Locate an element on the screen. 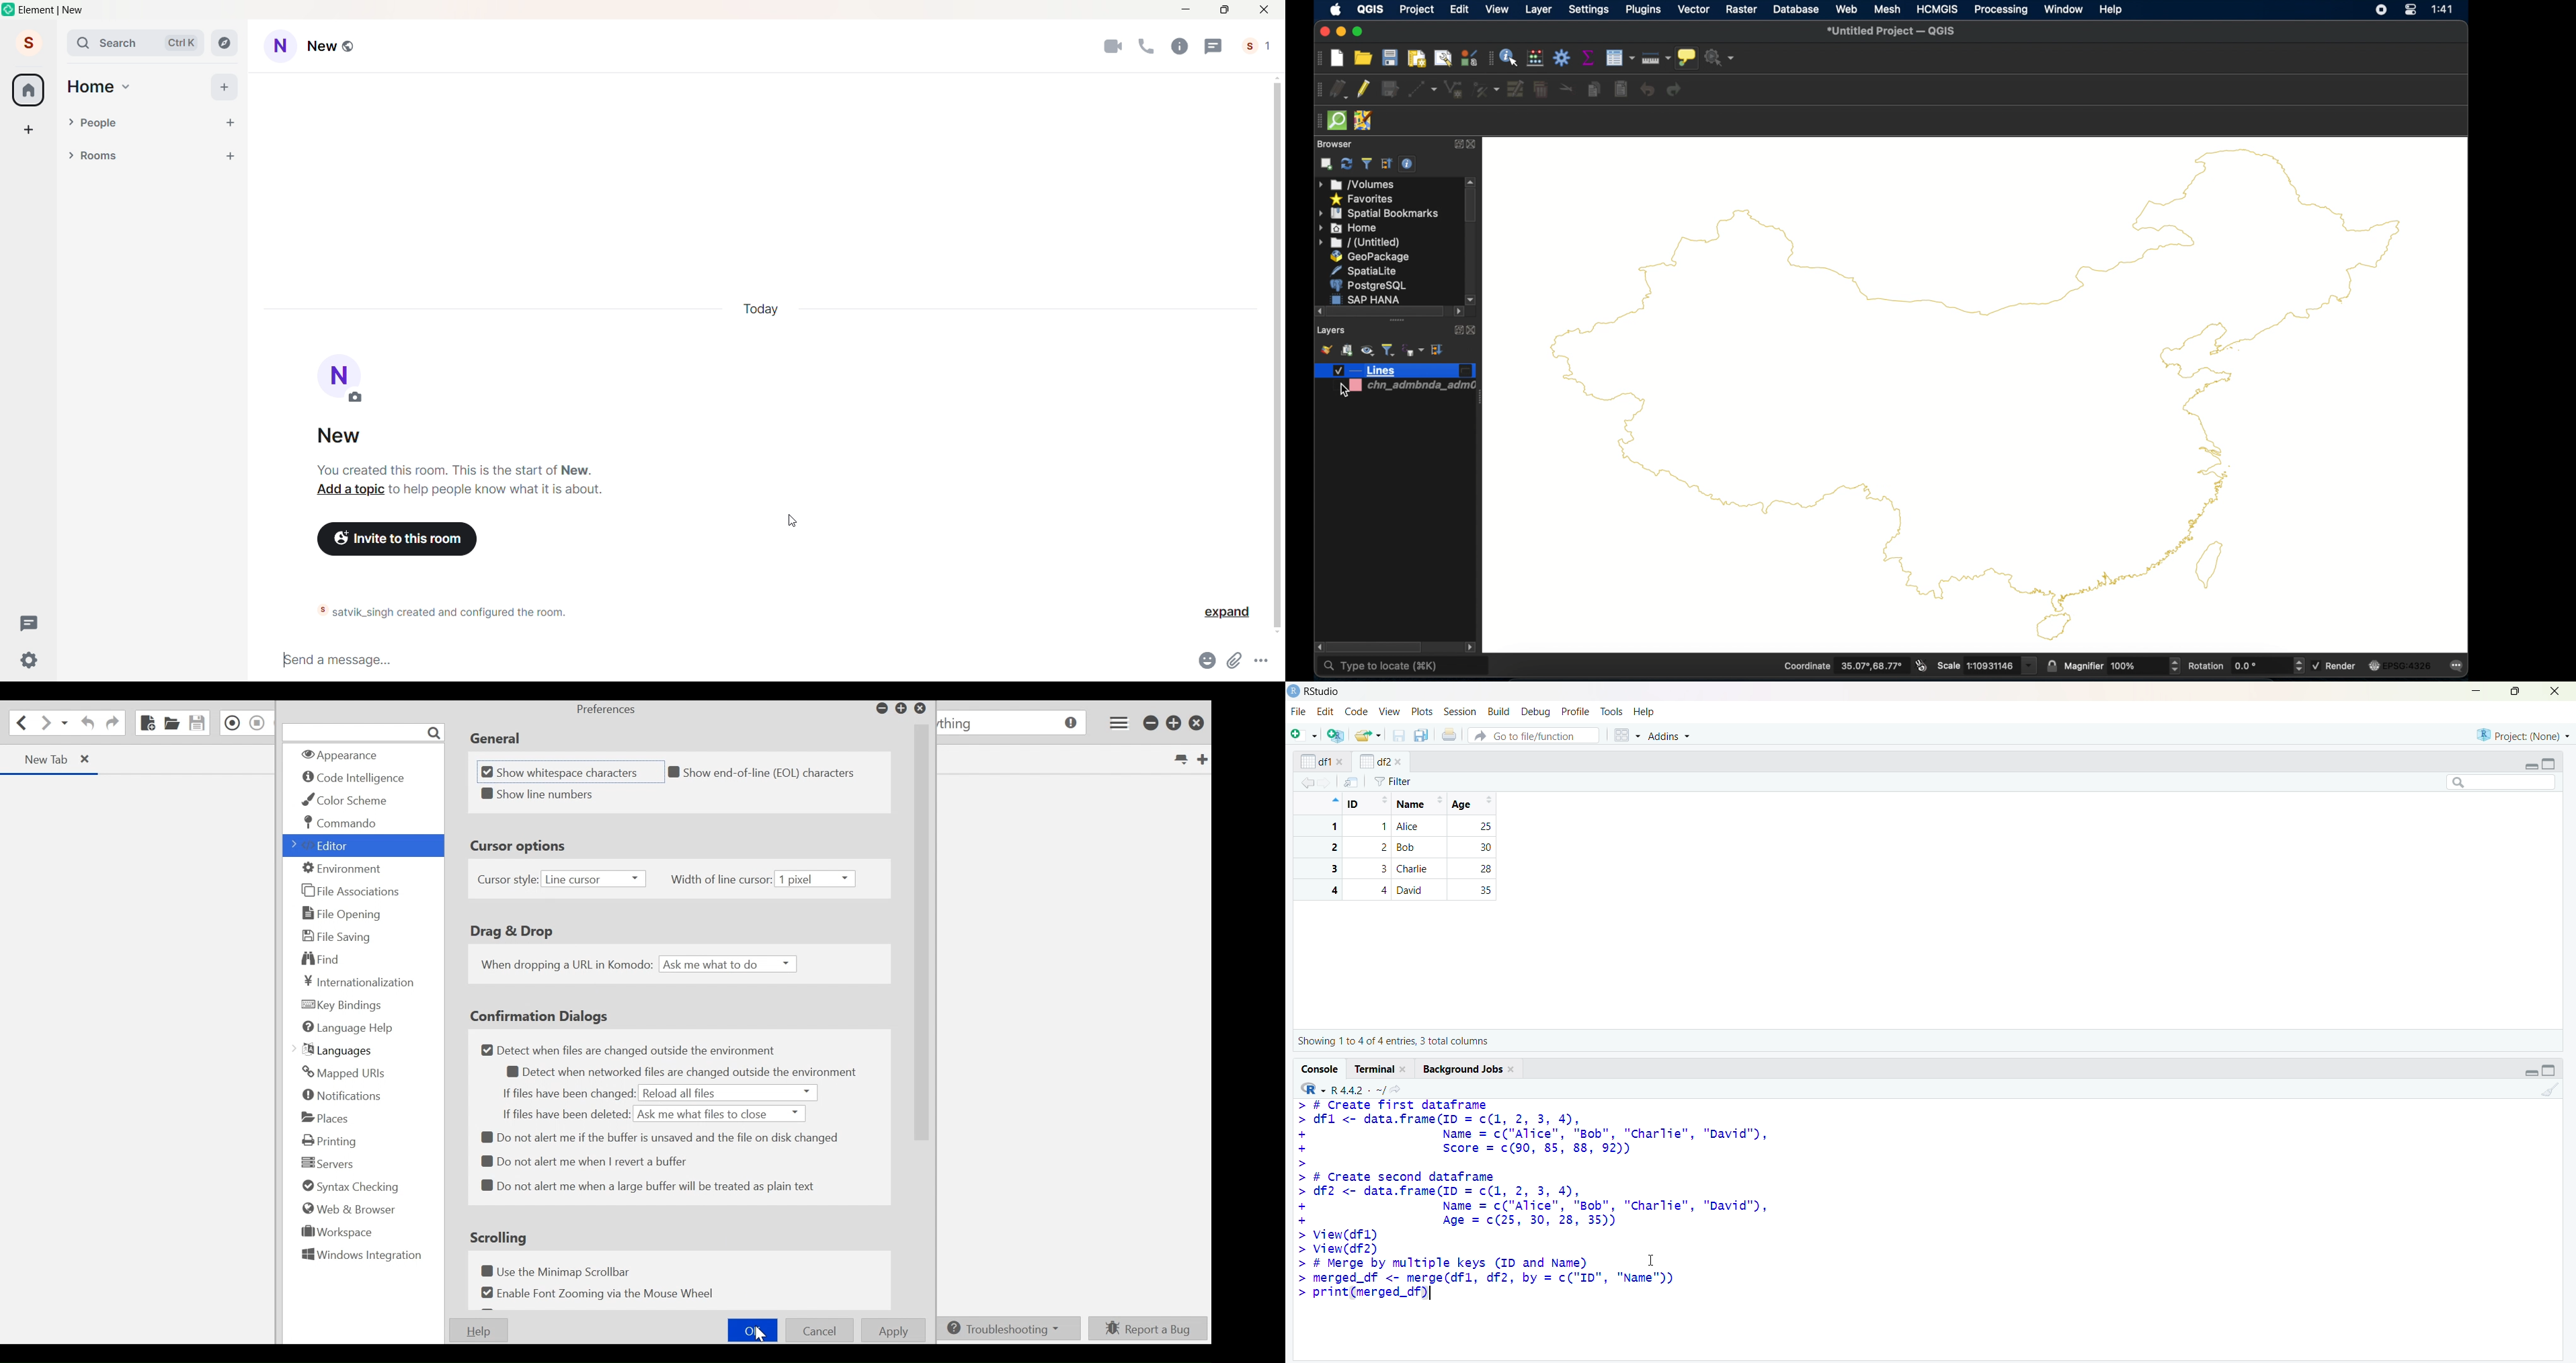 This screenshot has height=1372, width=2576. maximize is located at coordinates (1359, 32).